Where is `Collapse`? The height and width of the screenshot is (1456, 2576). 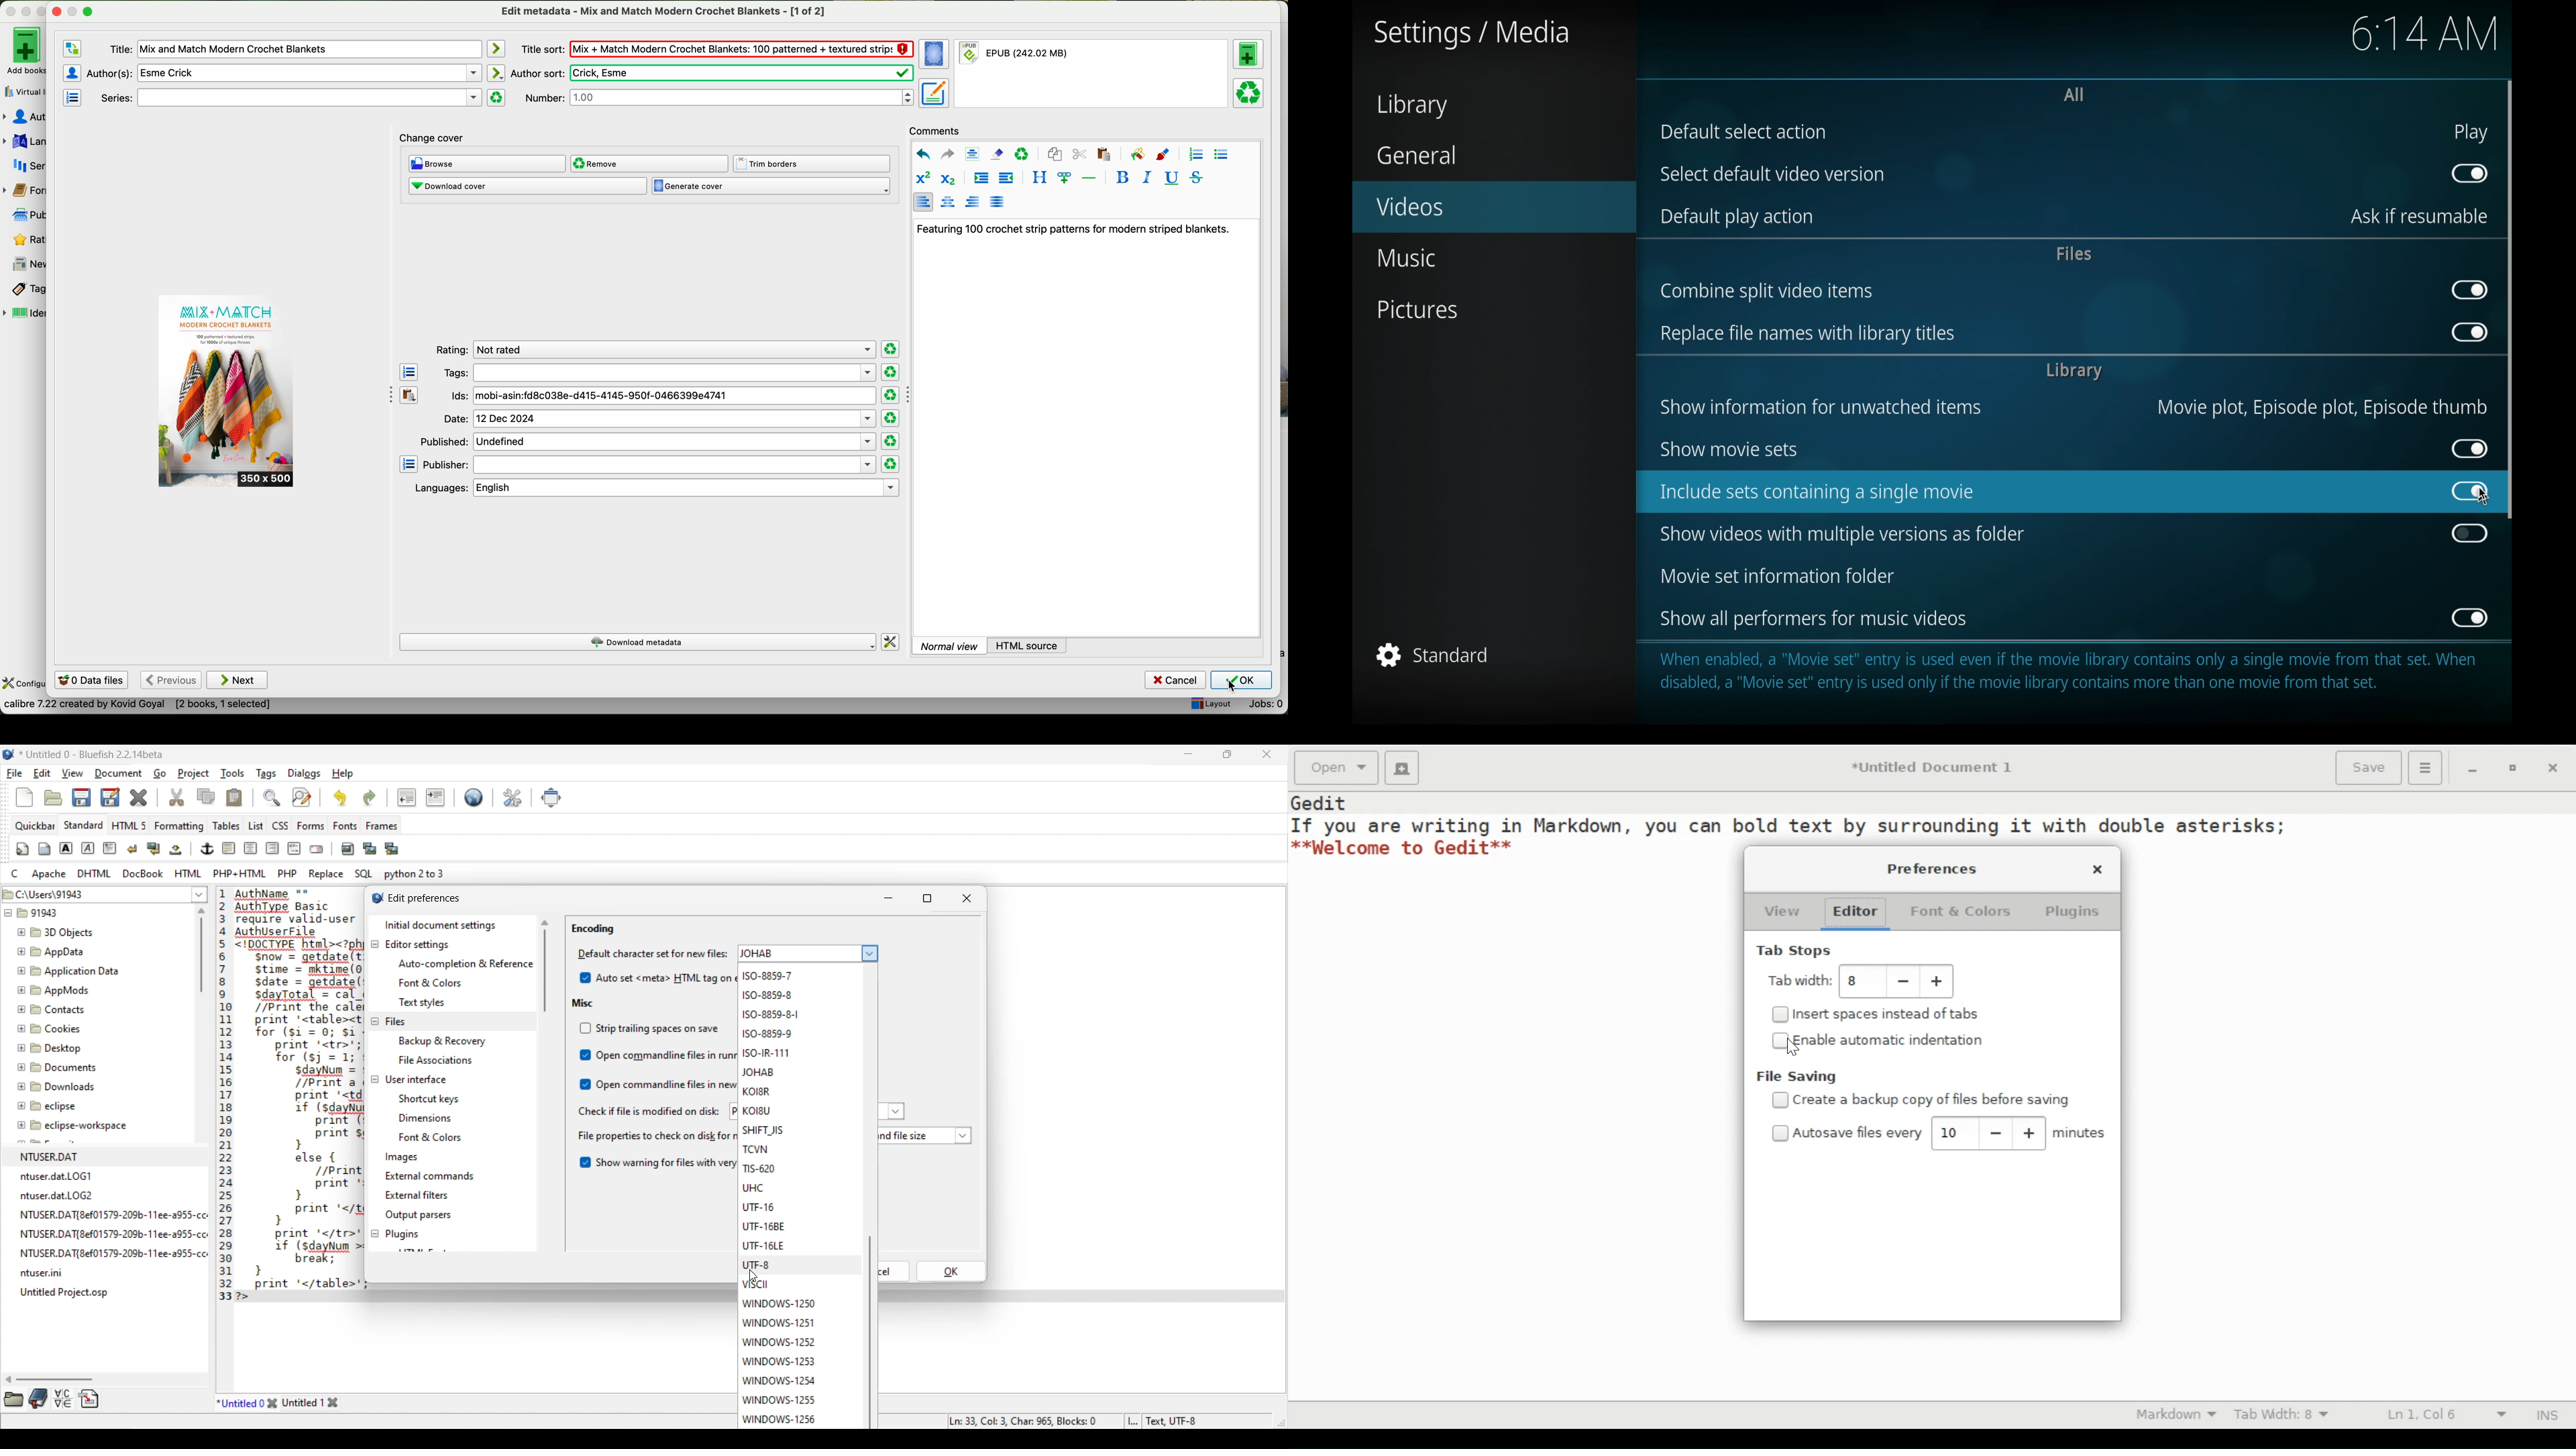 Collapse is located at coordinates (375, 1089).